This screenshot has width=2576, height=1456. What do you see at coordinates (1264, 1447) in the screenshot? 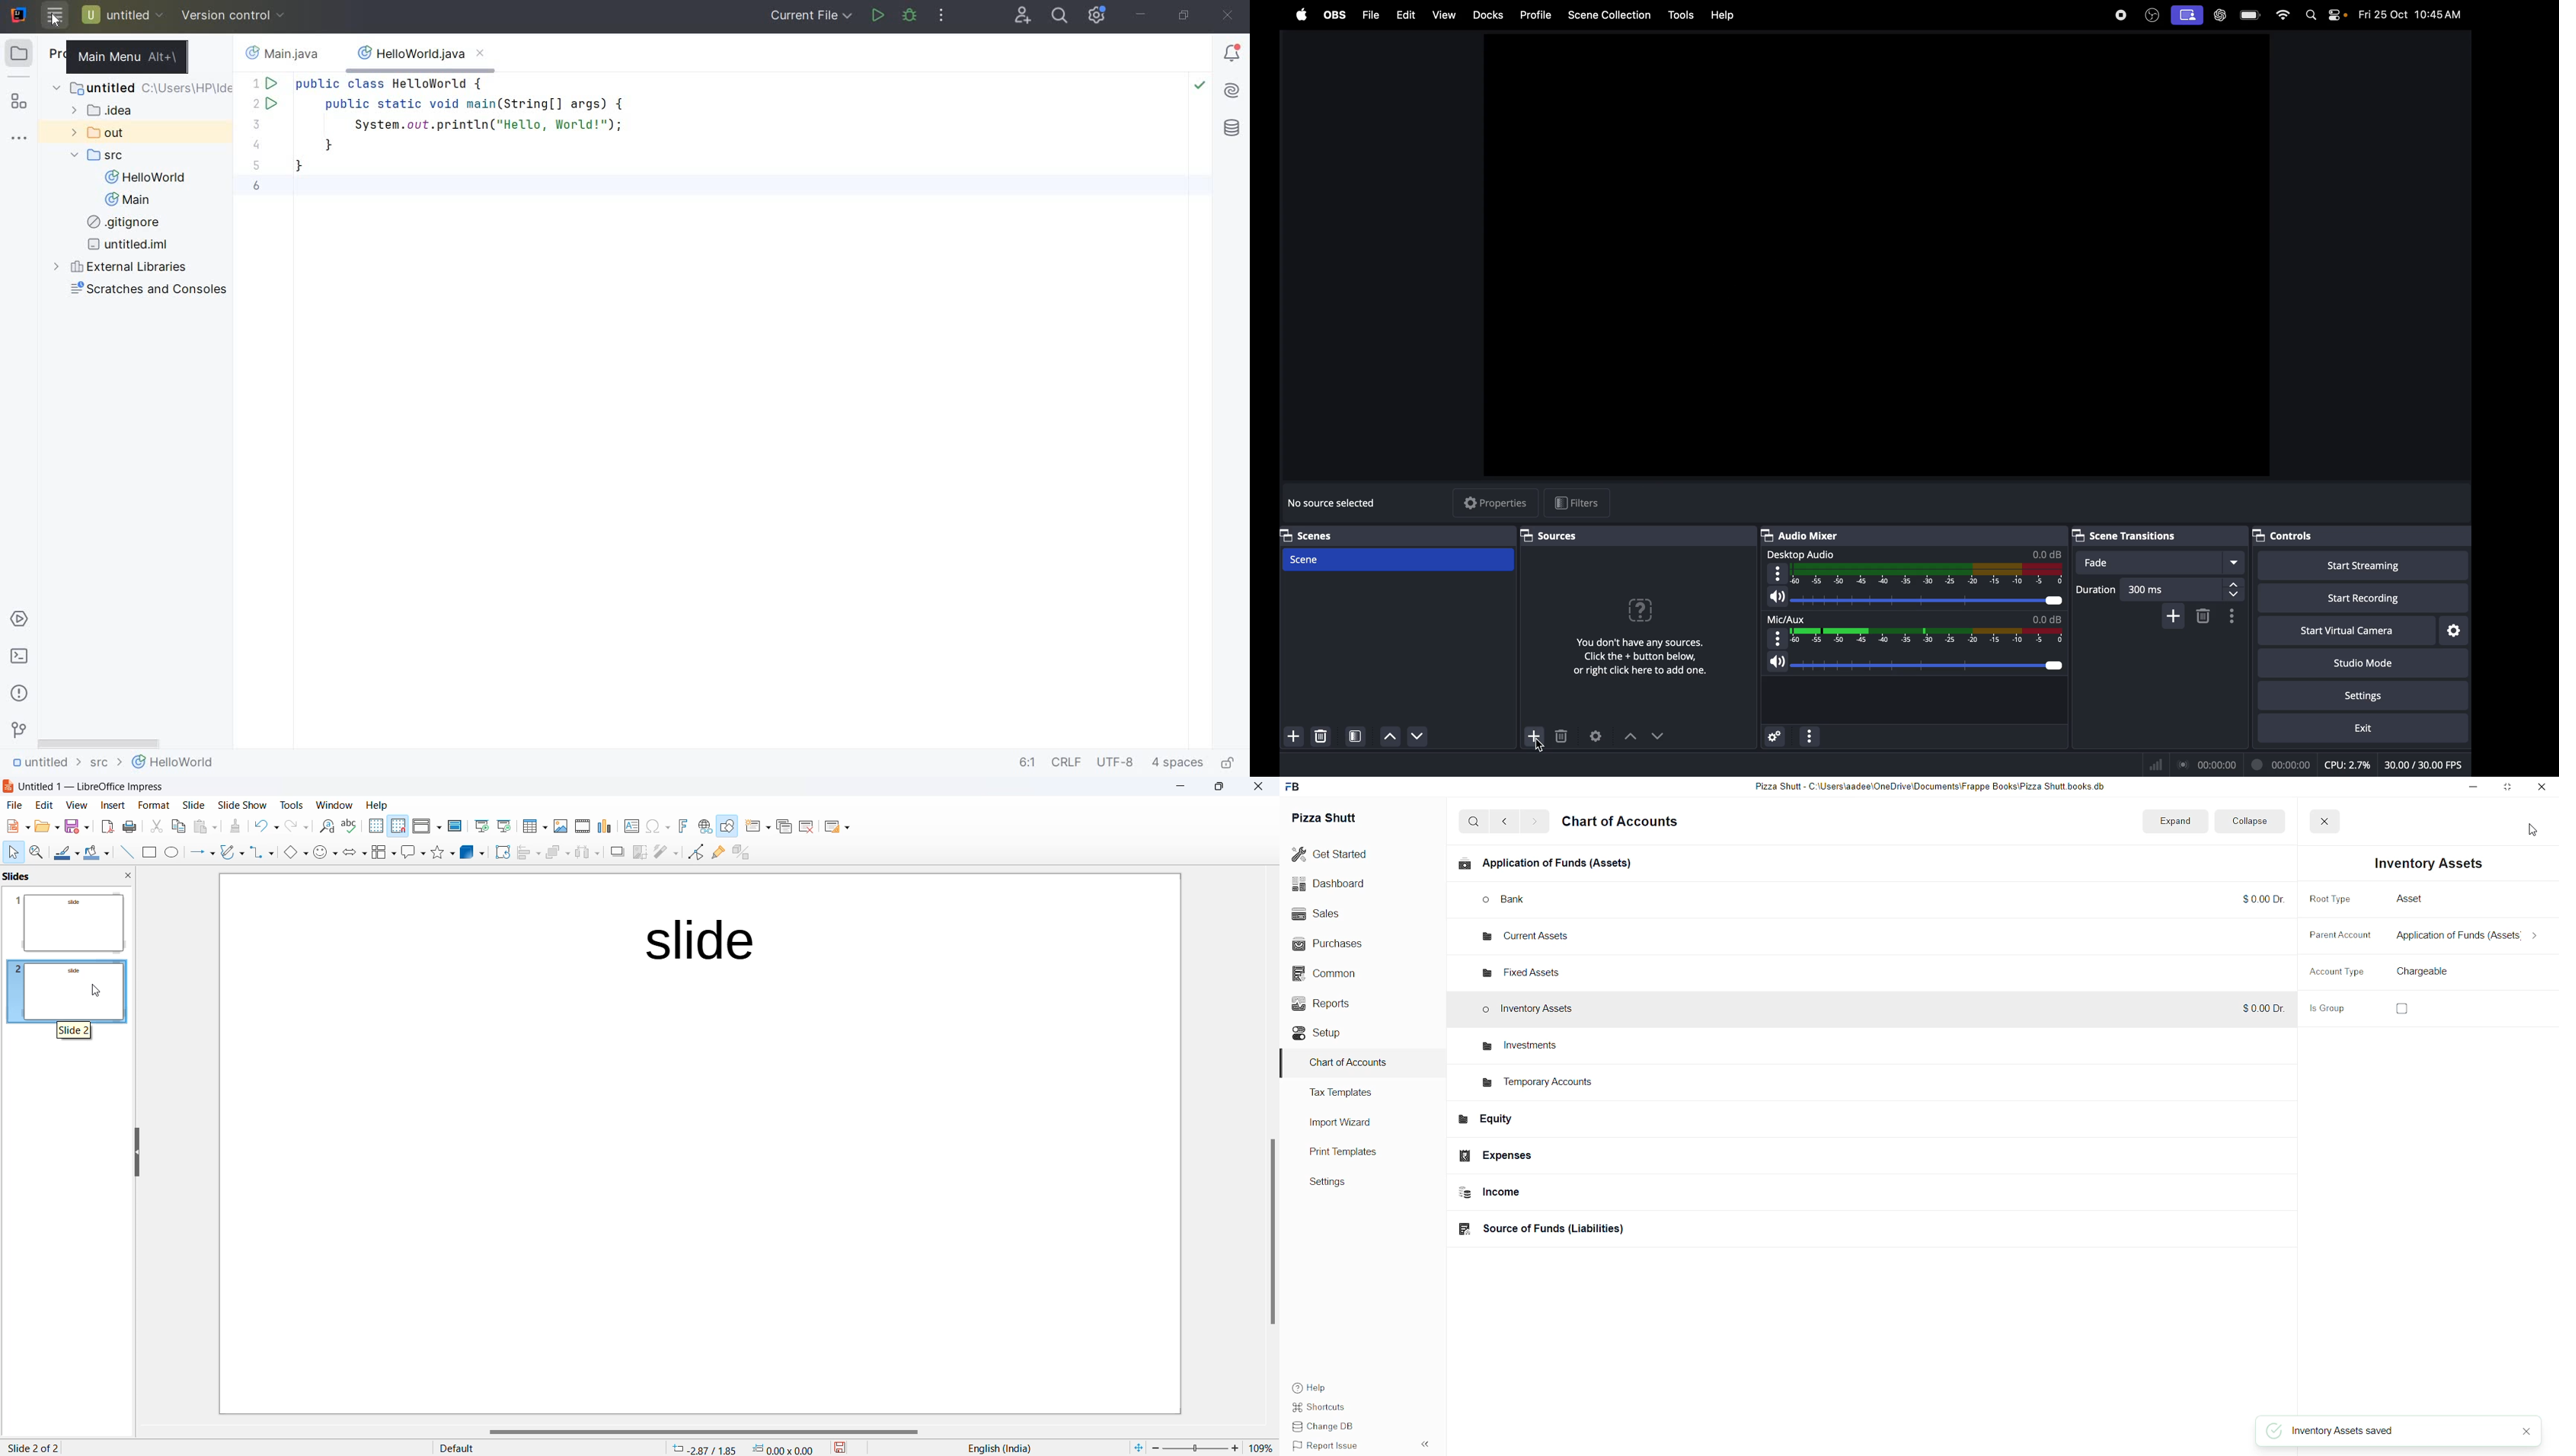
I see `zoom percentage` at bounding box center [1264, 1447].